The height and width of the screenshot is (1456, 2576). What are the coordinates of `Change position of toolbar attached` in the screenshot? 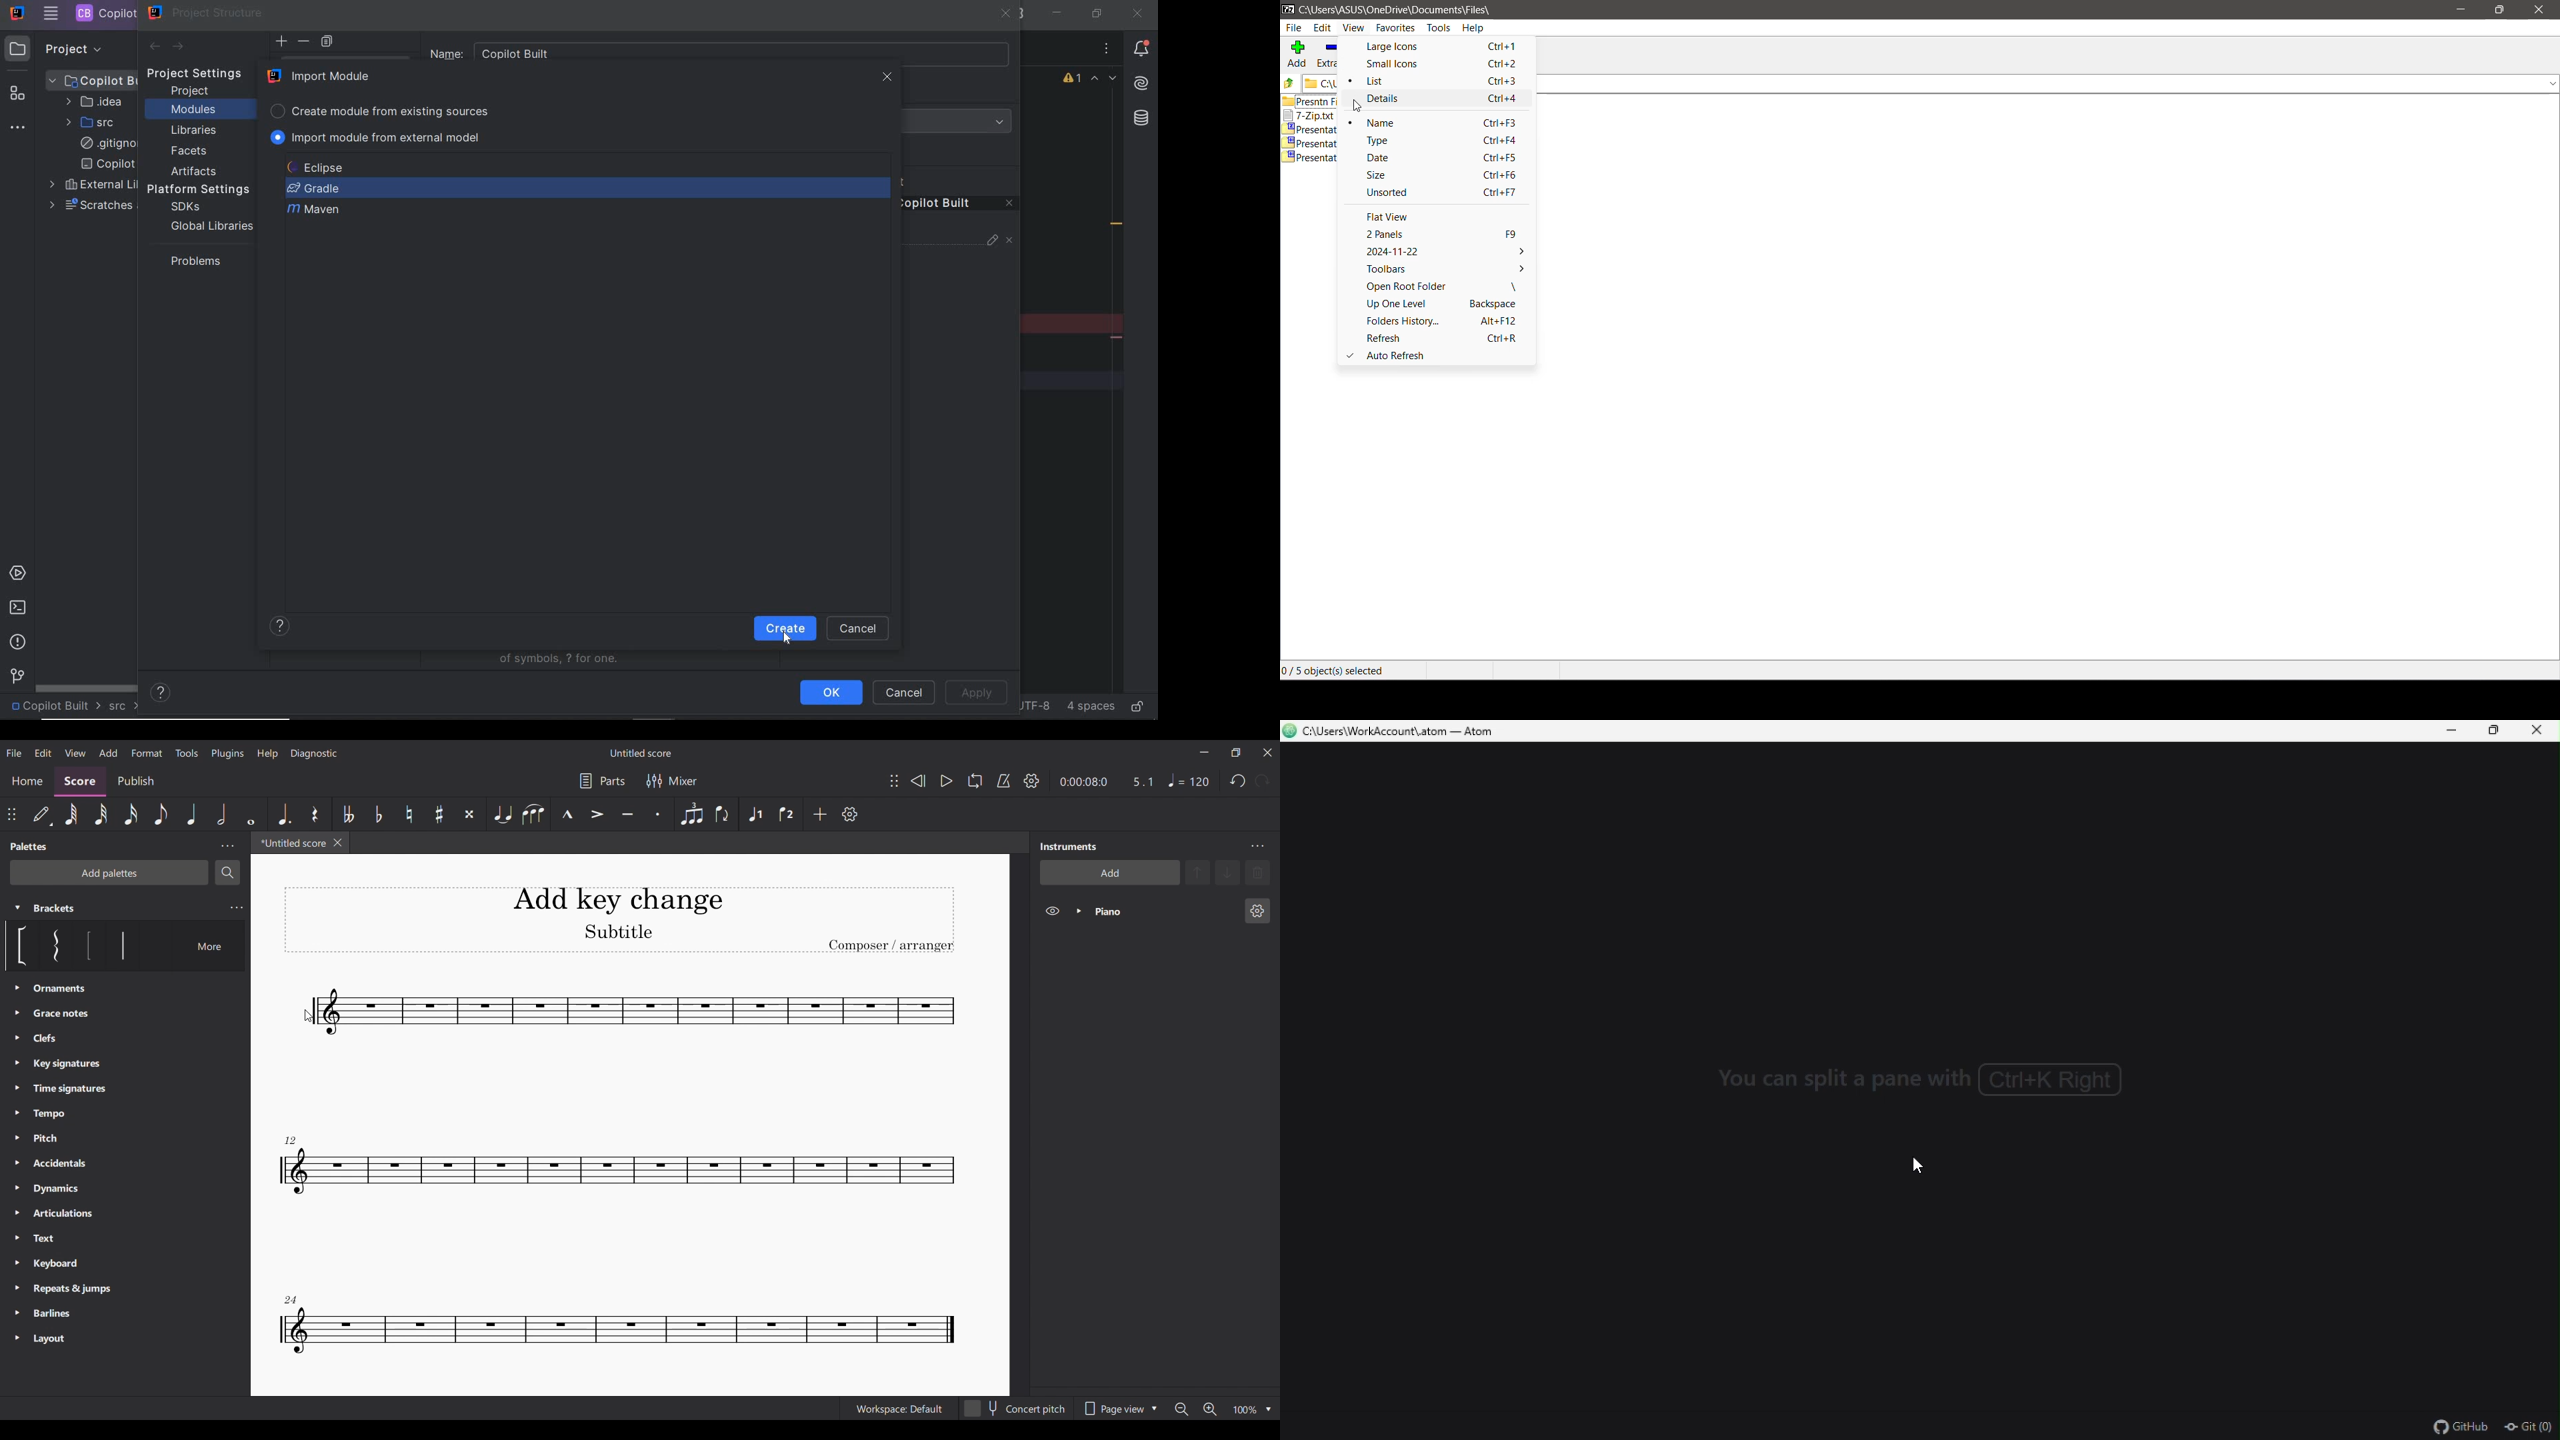 It's located at (894, 781).